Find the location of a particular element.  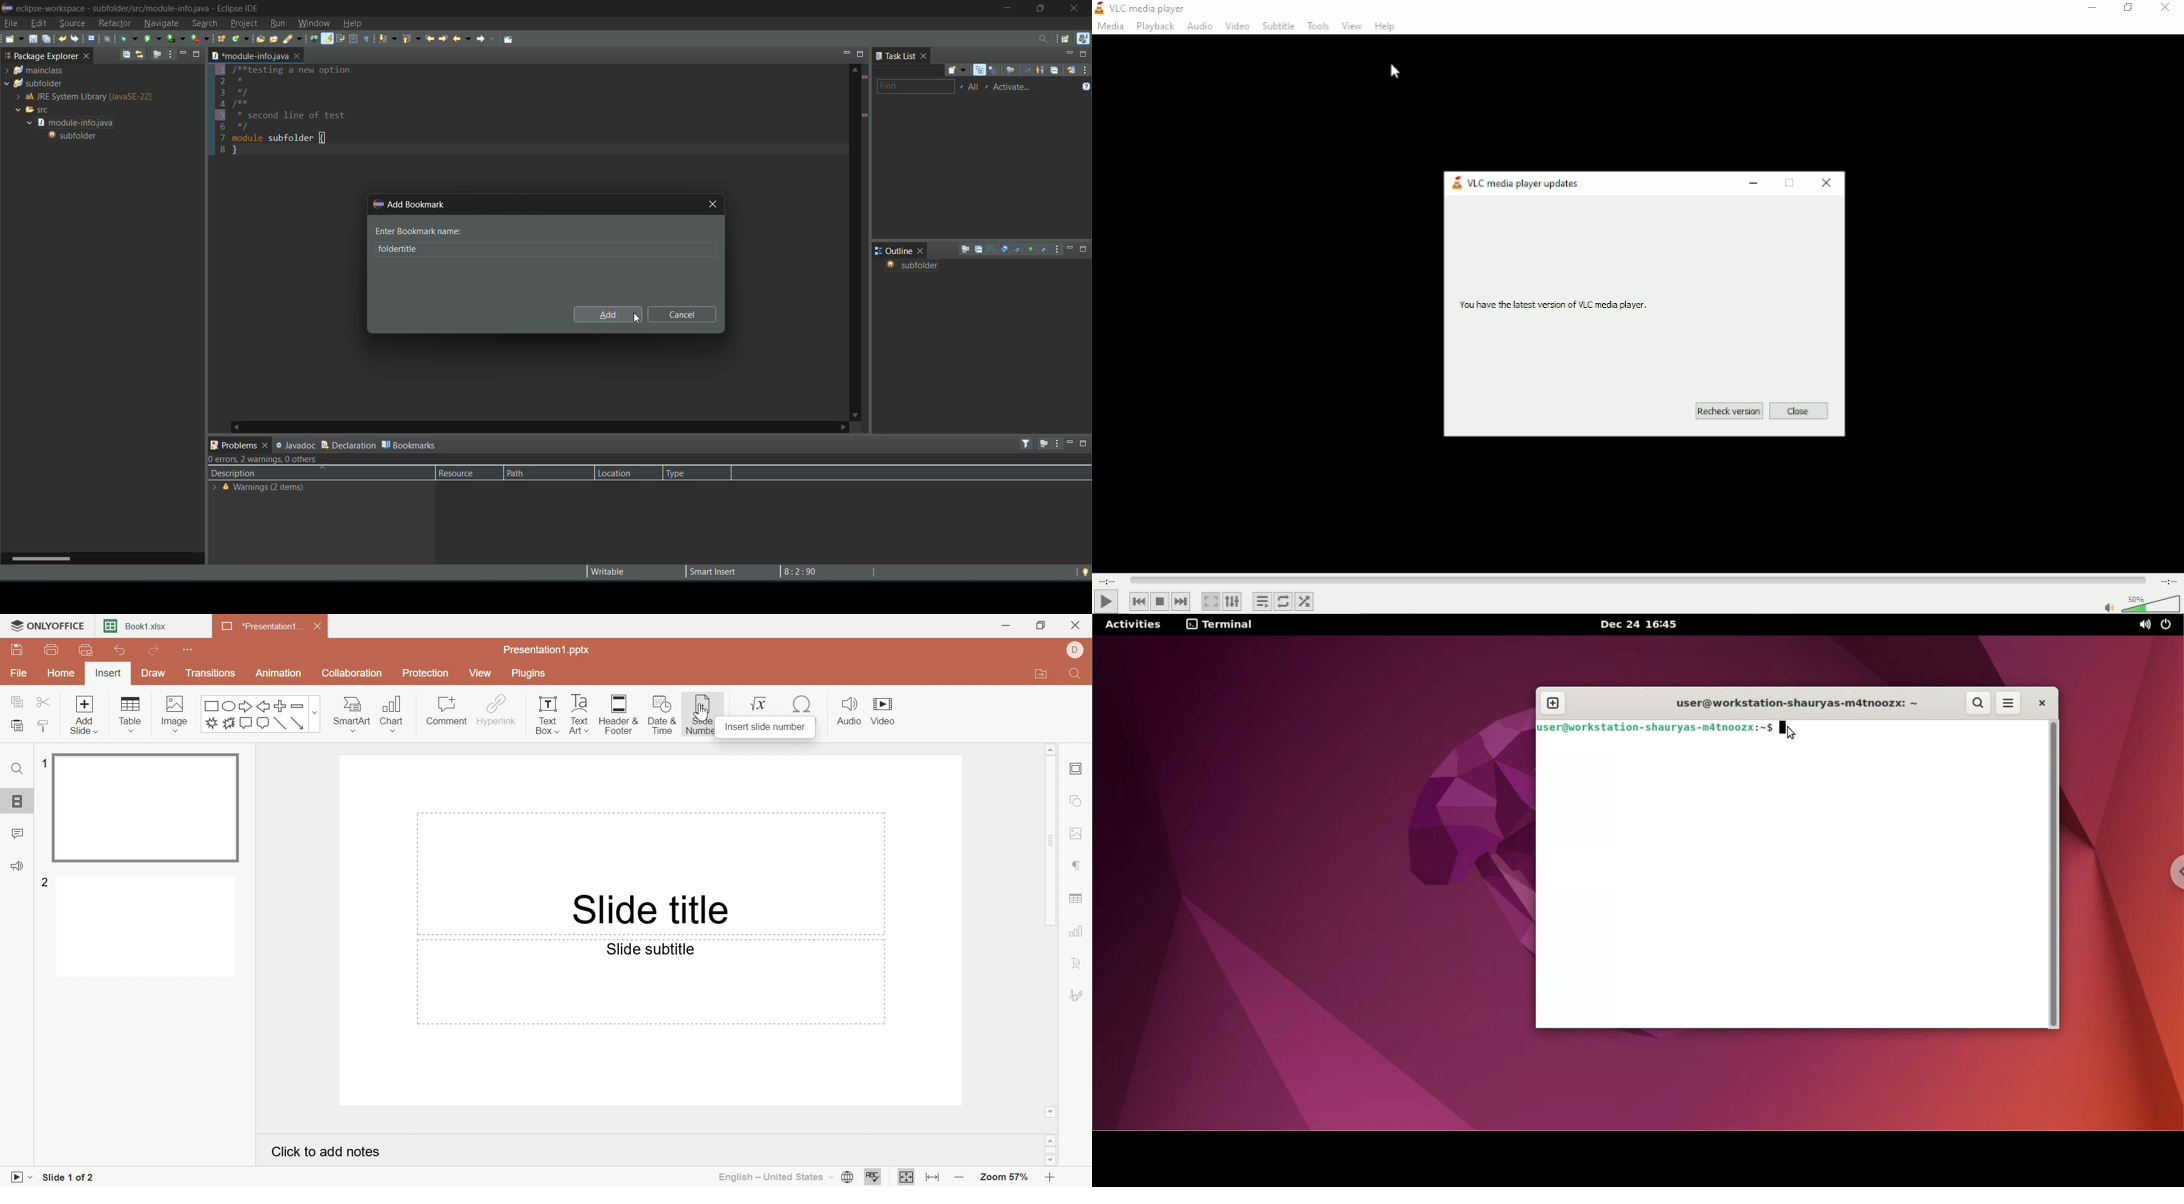

Signature settings is located at coordinates (1077, 995).